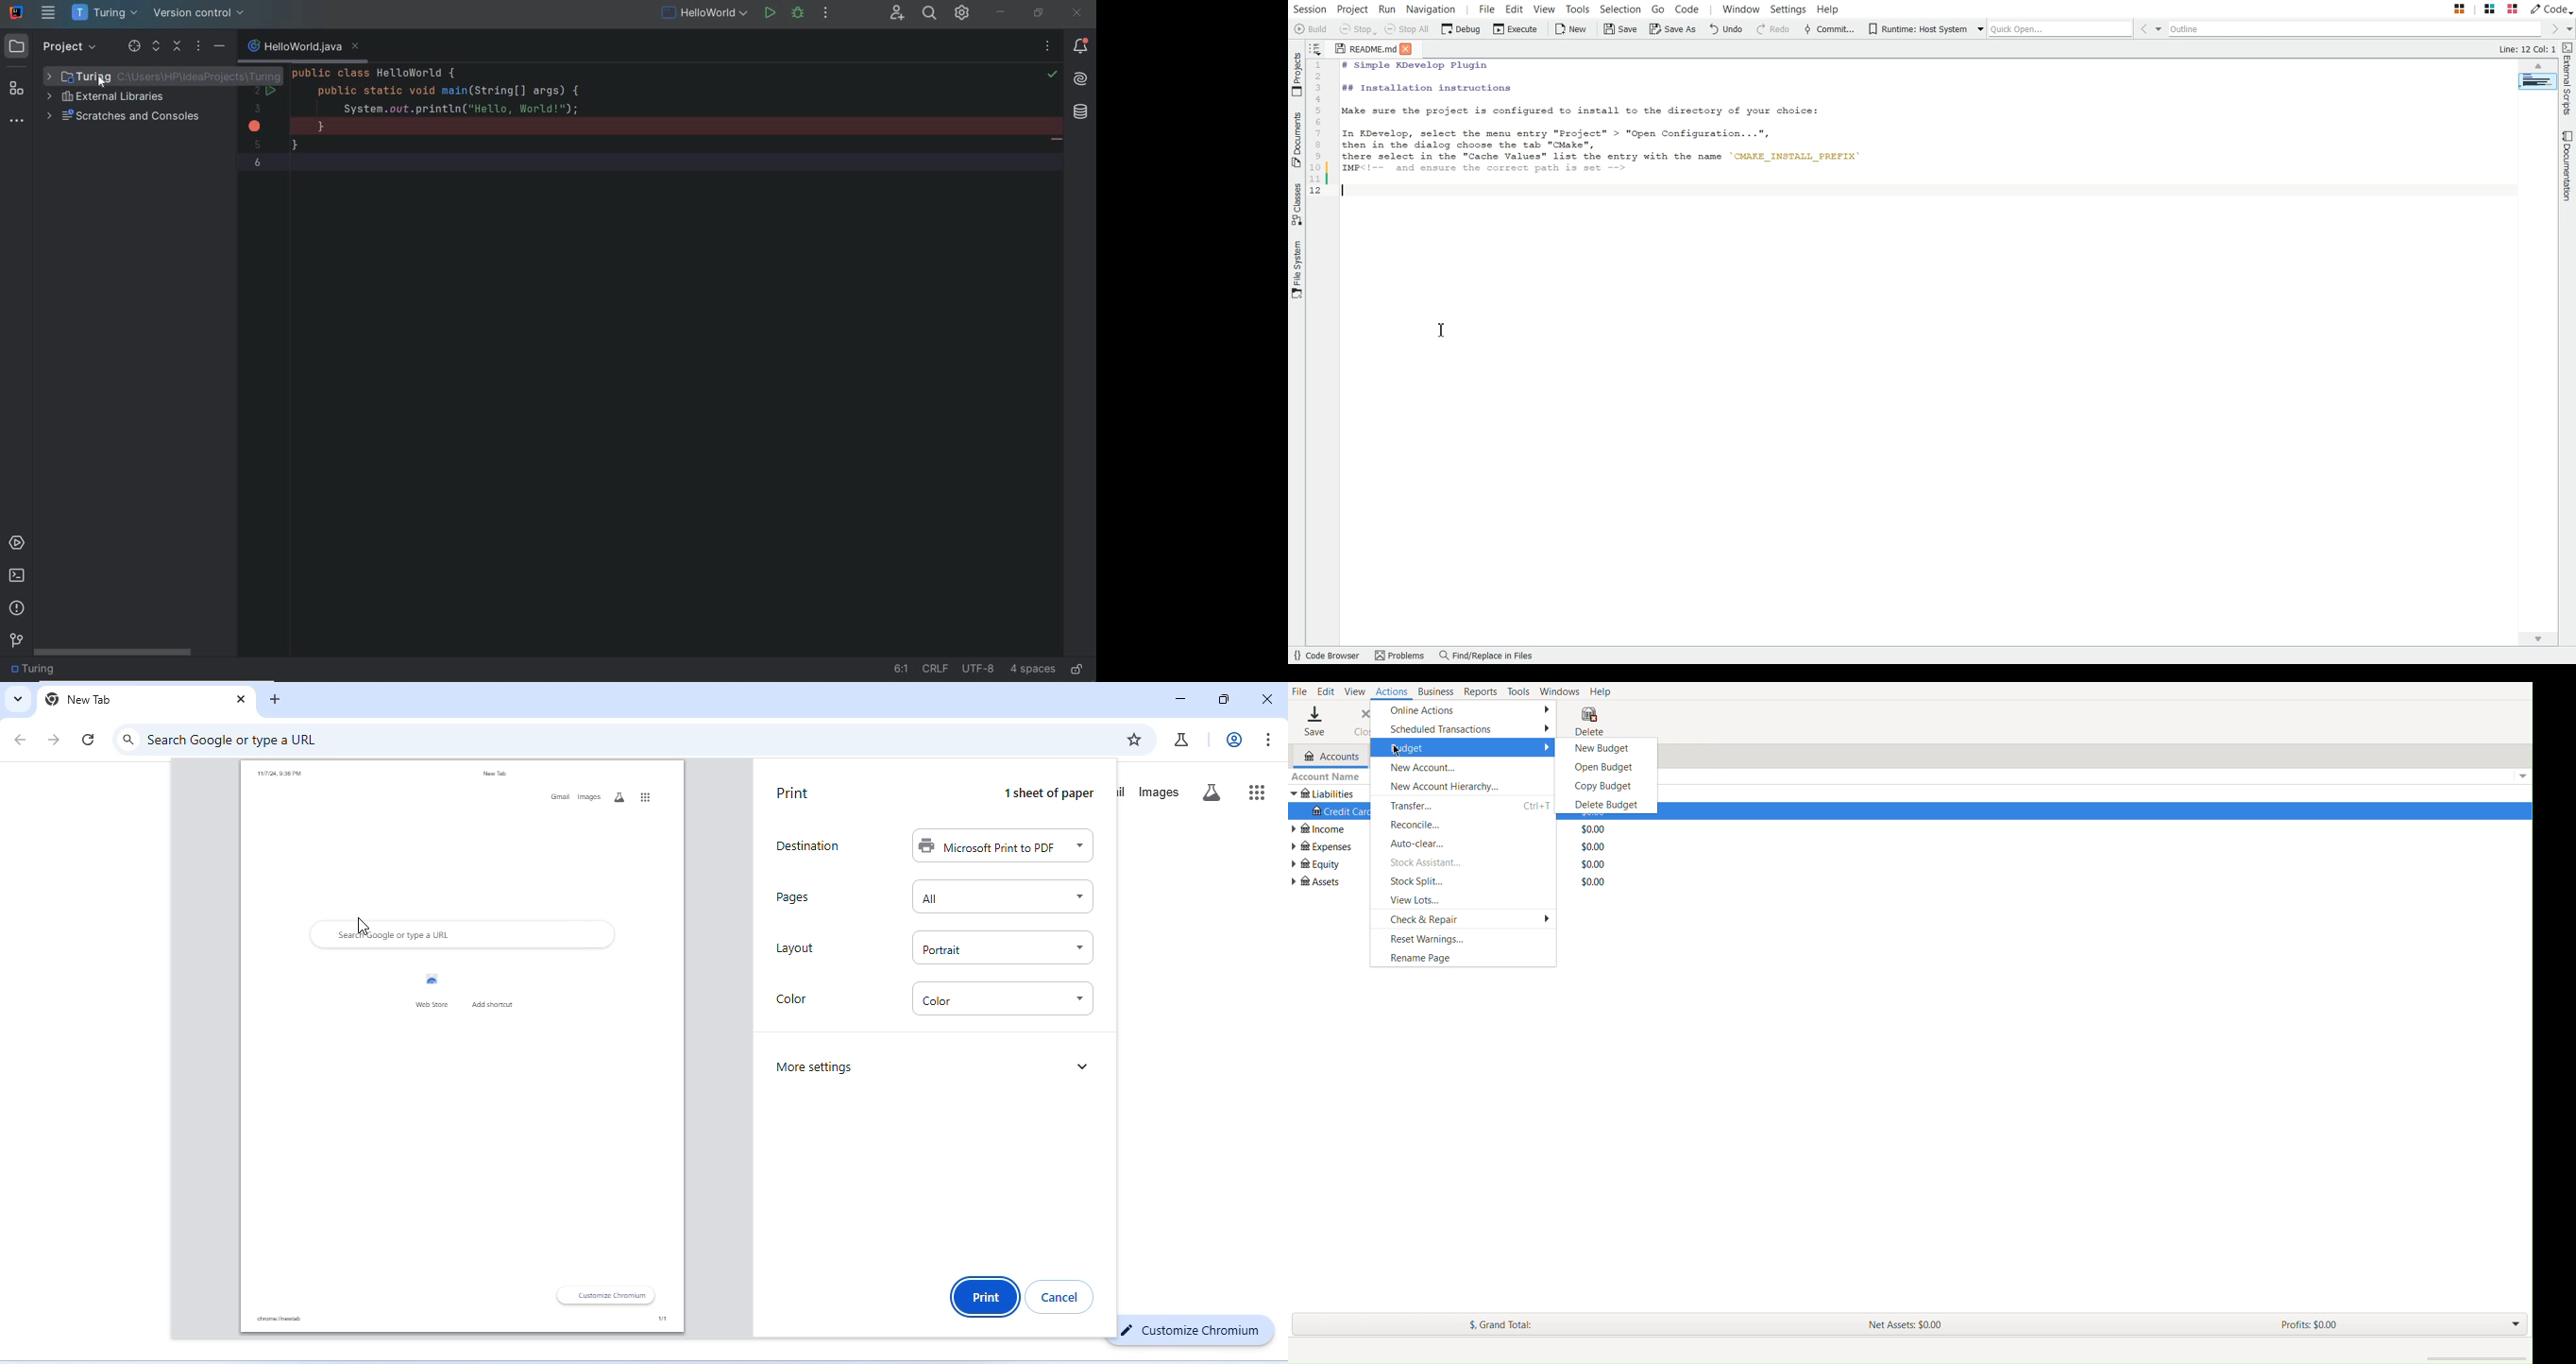 This screenshot has height=1372, width=2576. Describe the element at coordinates (2309, 1324) in the screenshot. I see `Profits` at that location.